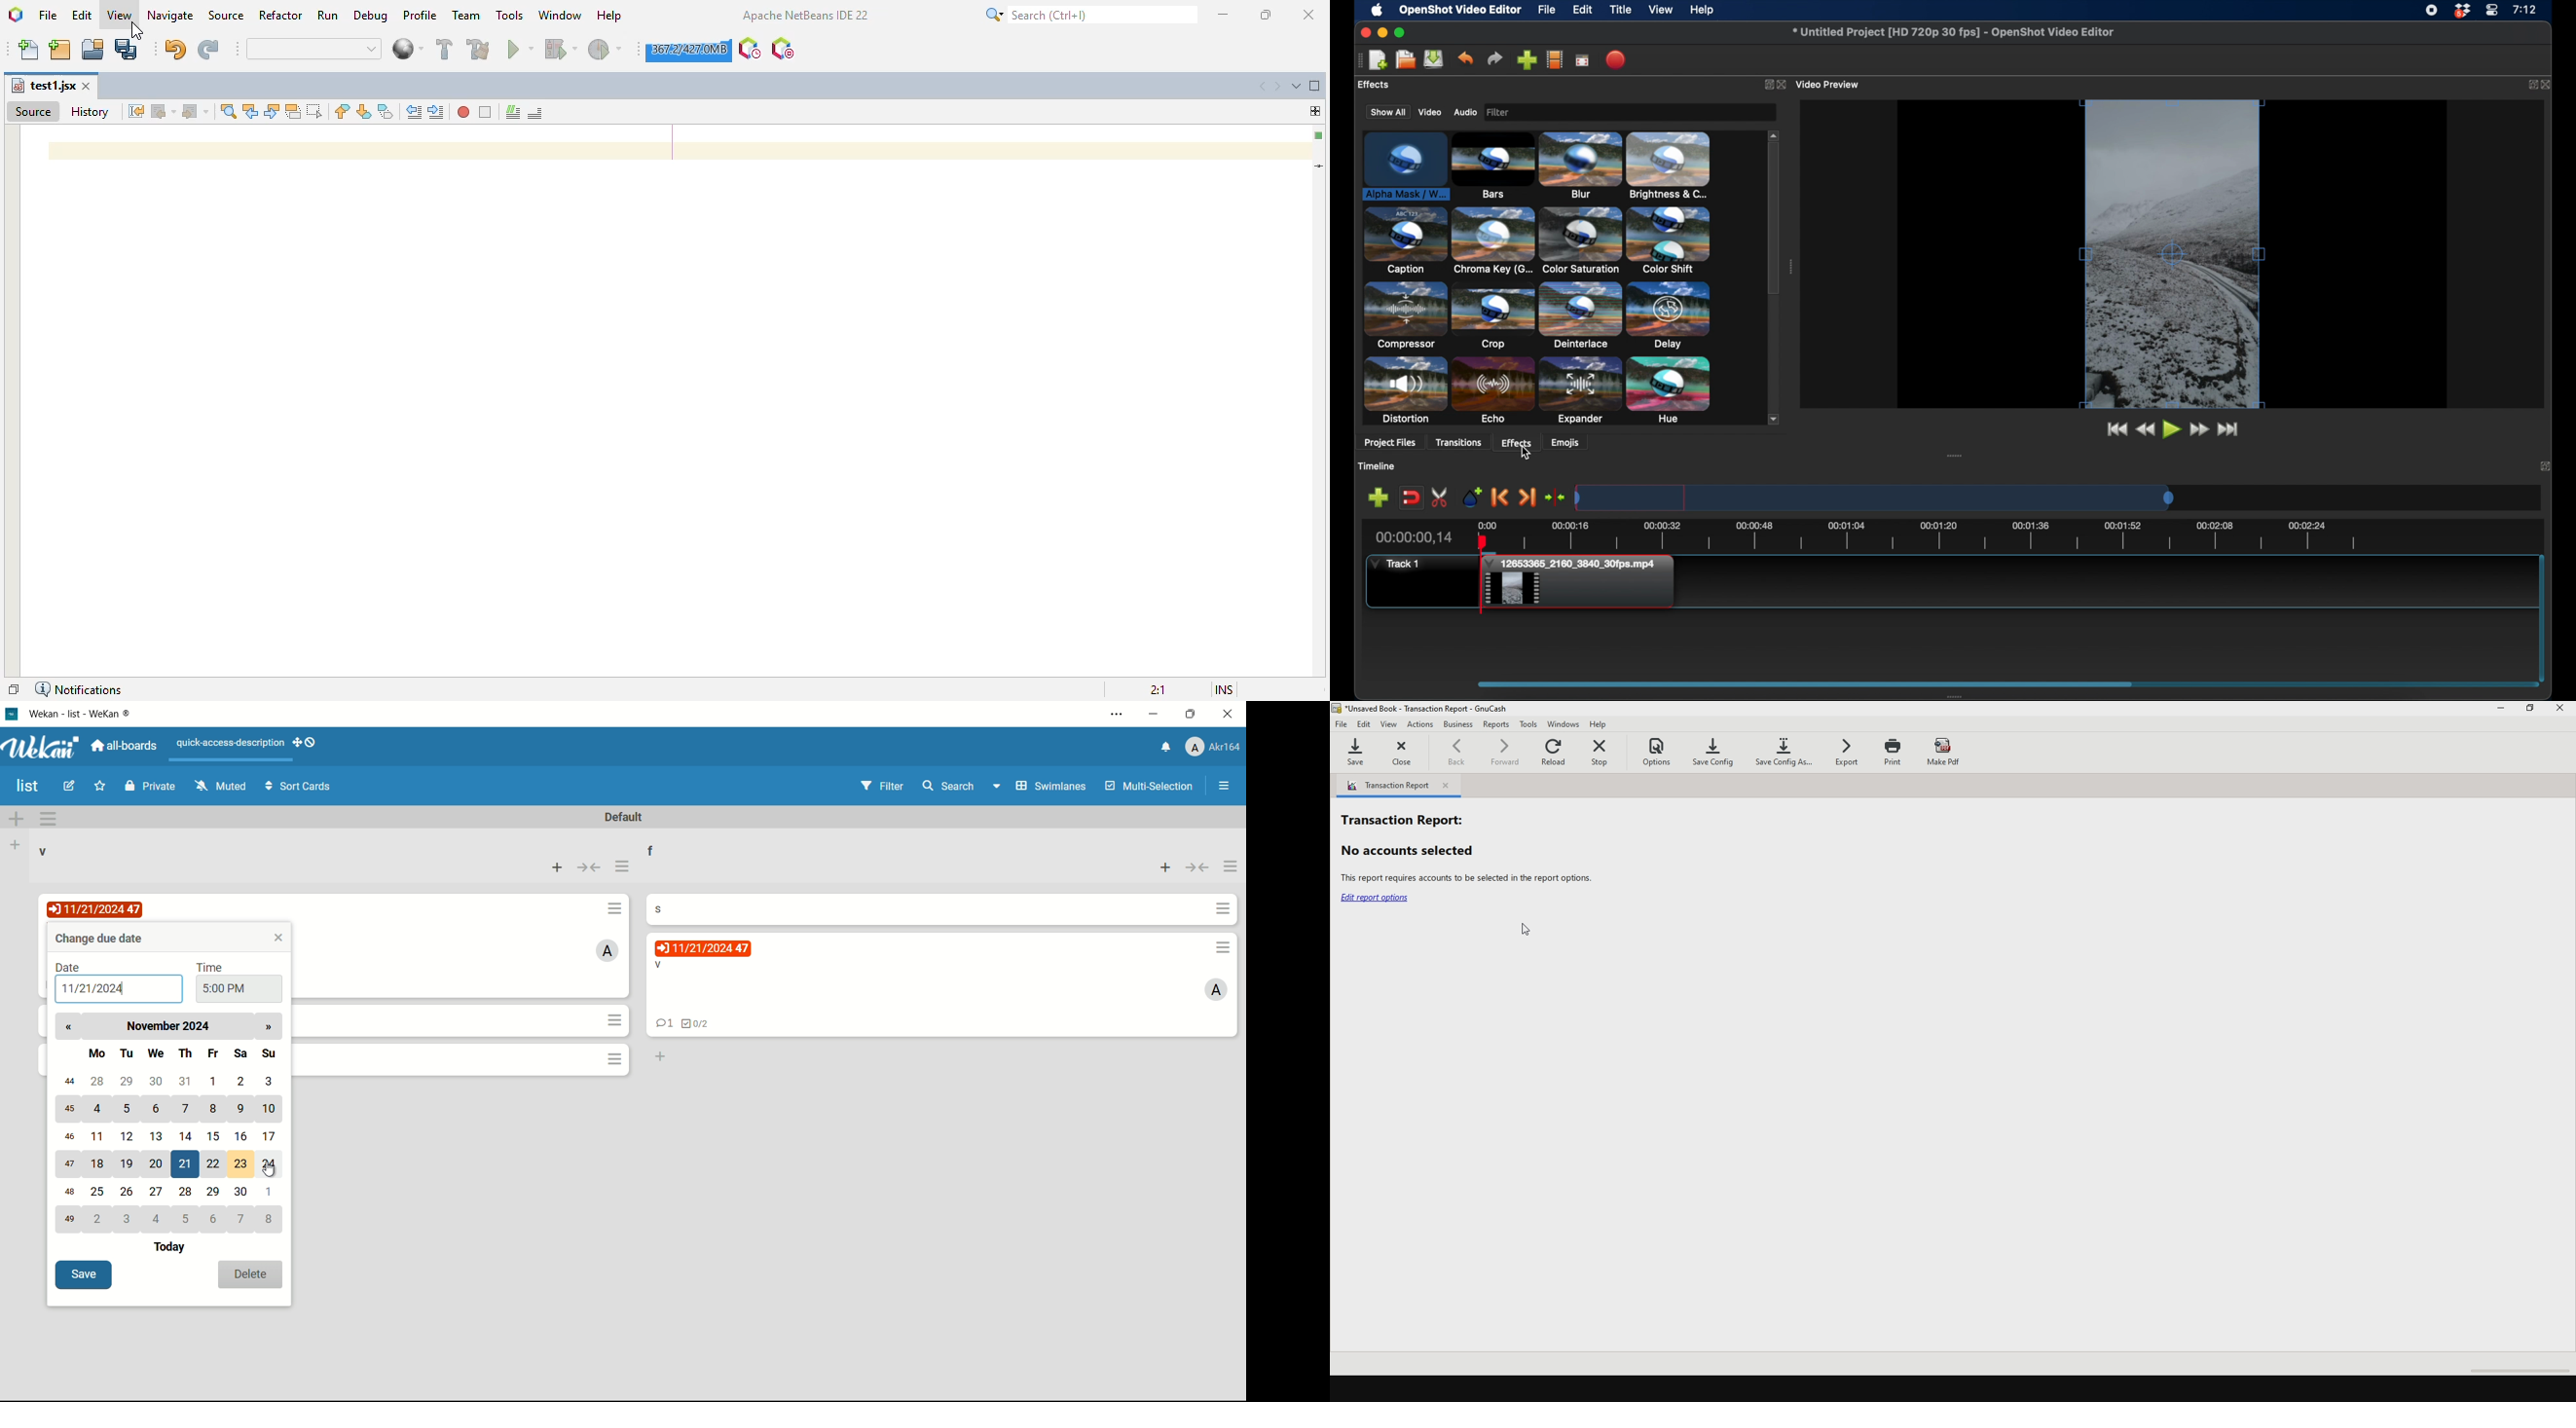  What do you see at coordinates (659, 1057) in the screenshot?
I see `add card to bottom of list` at bounding box center [659, 1057].